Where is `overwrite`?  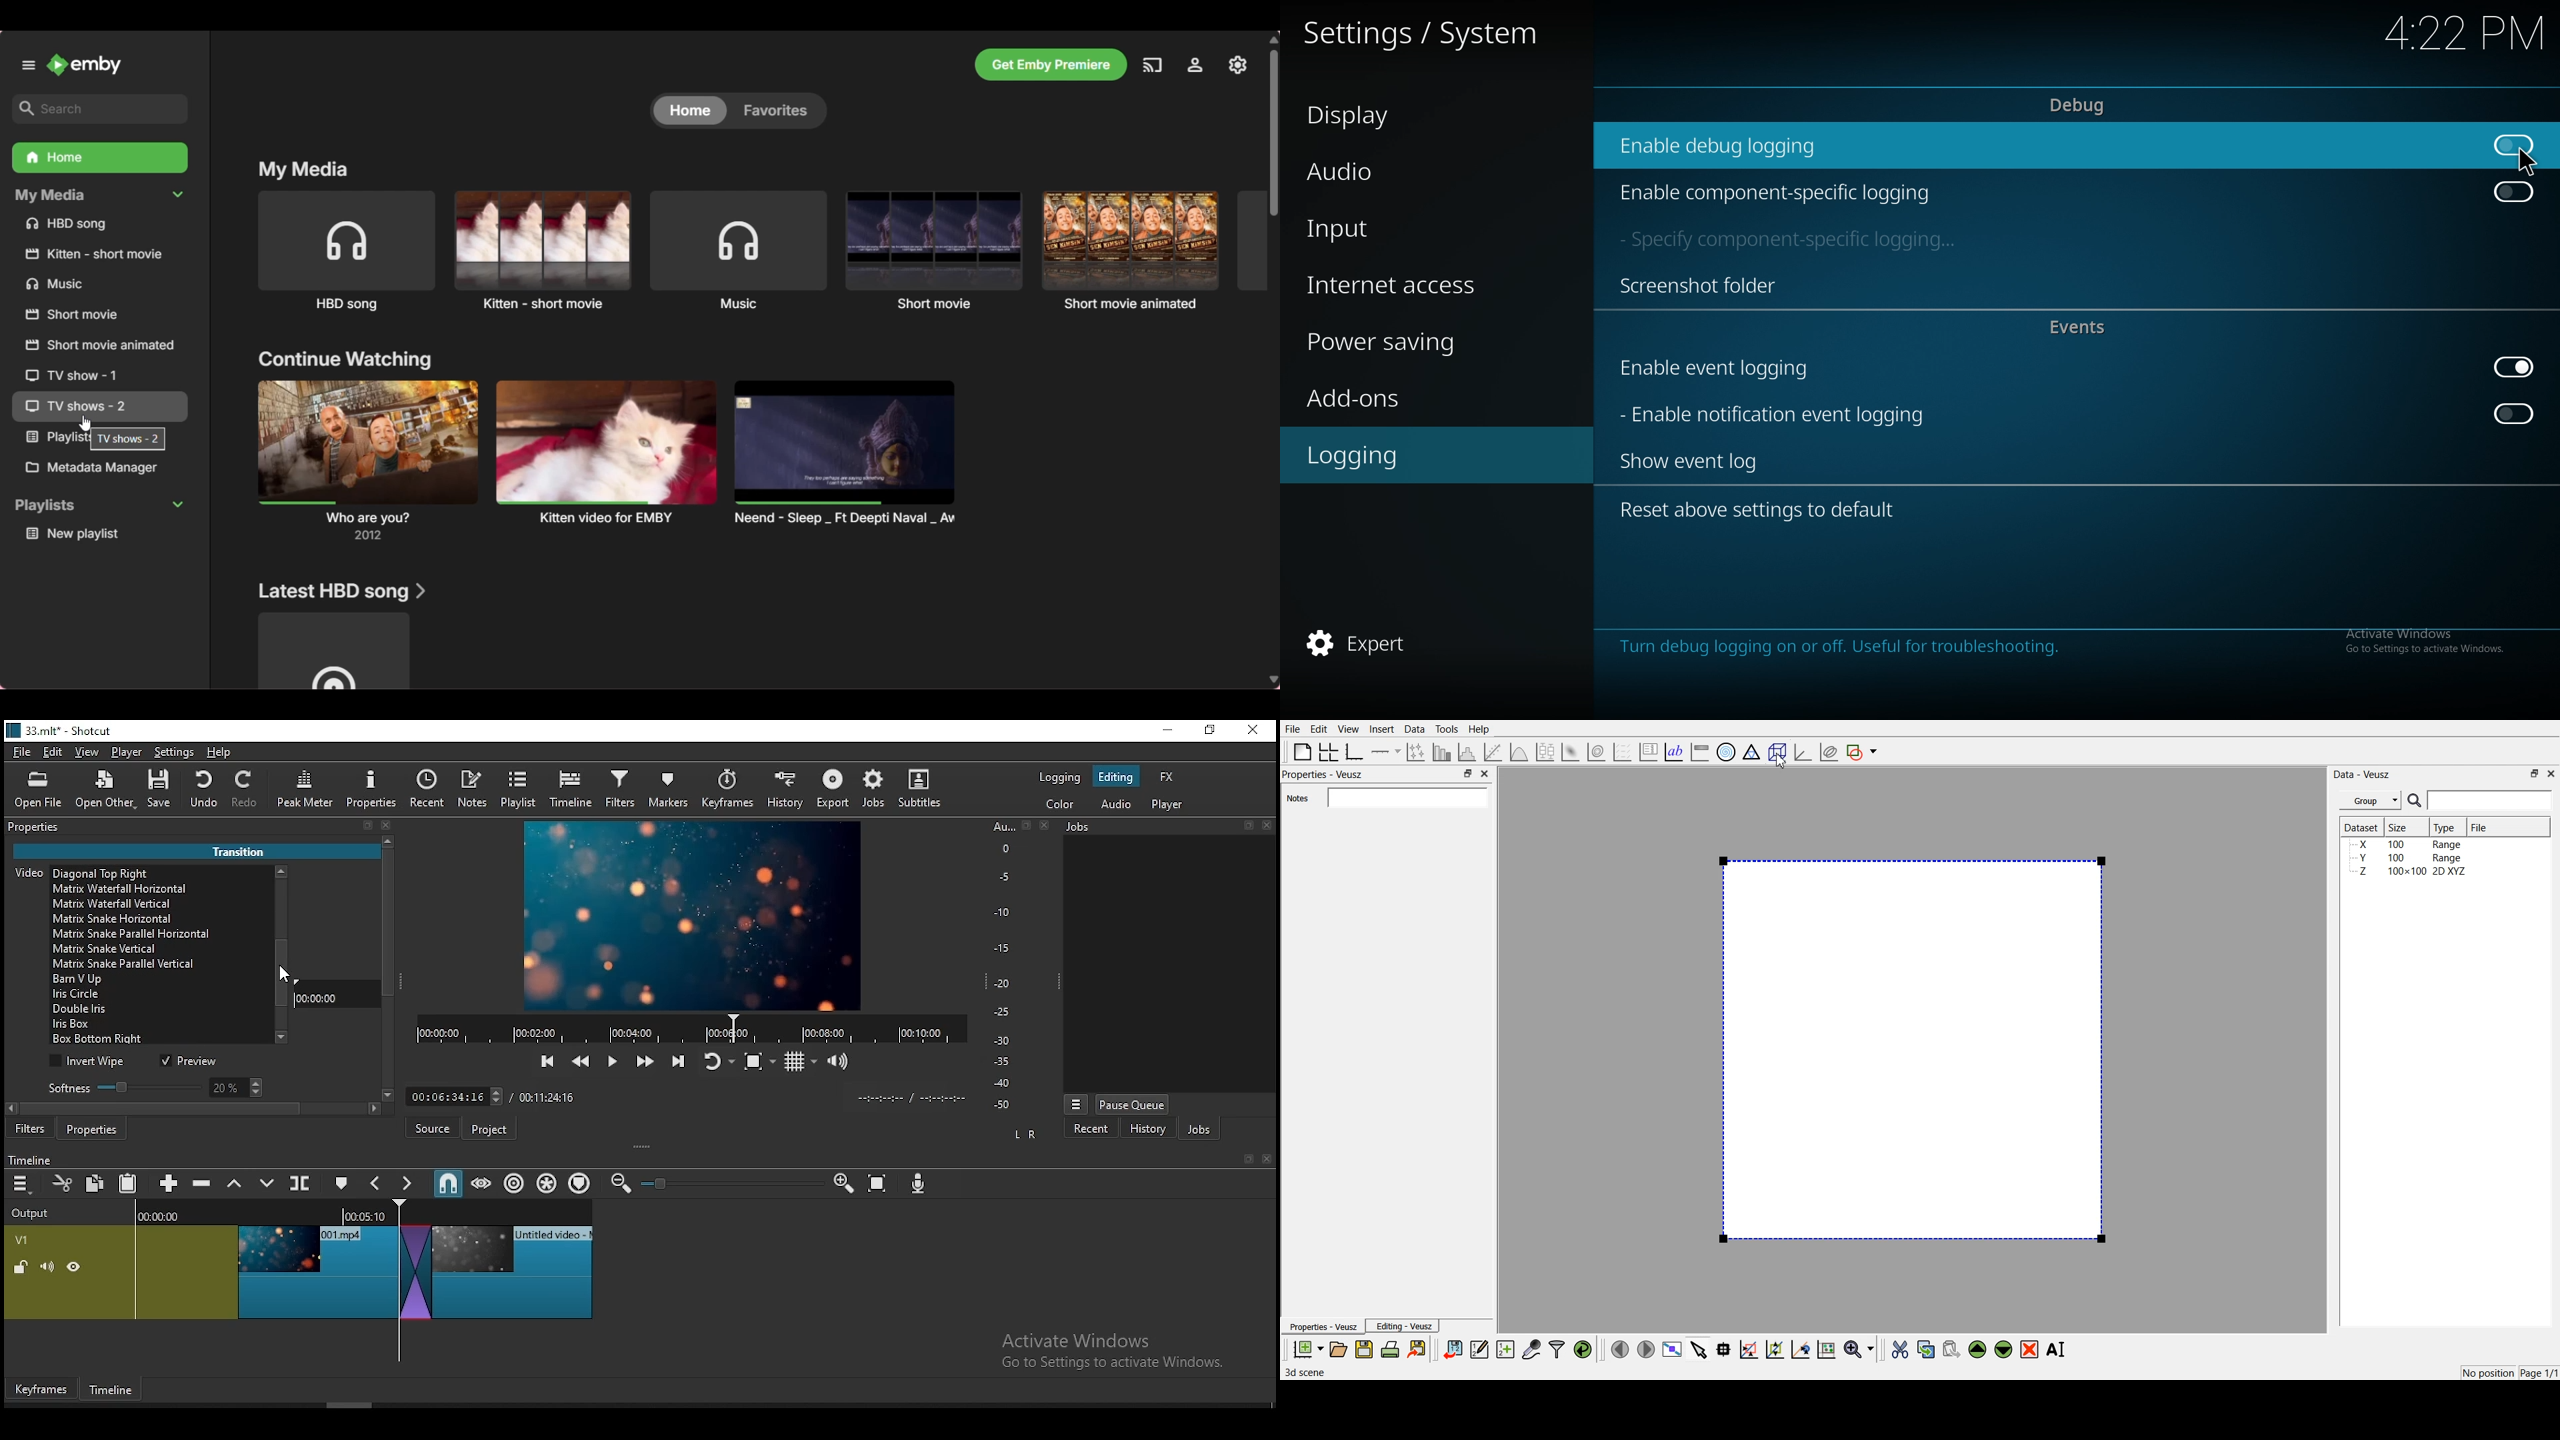
overwrite is located at coordinates (267, 1184).